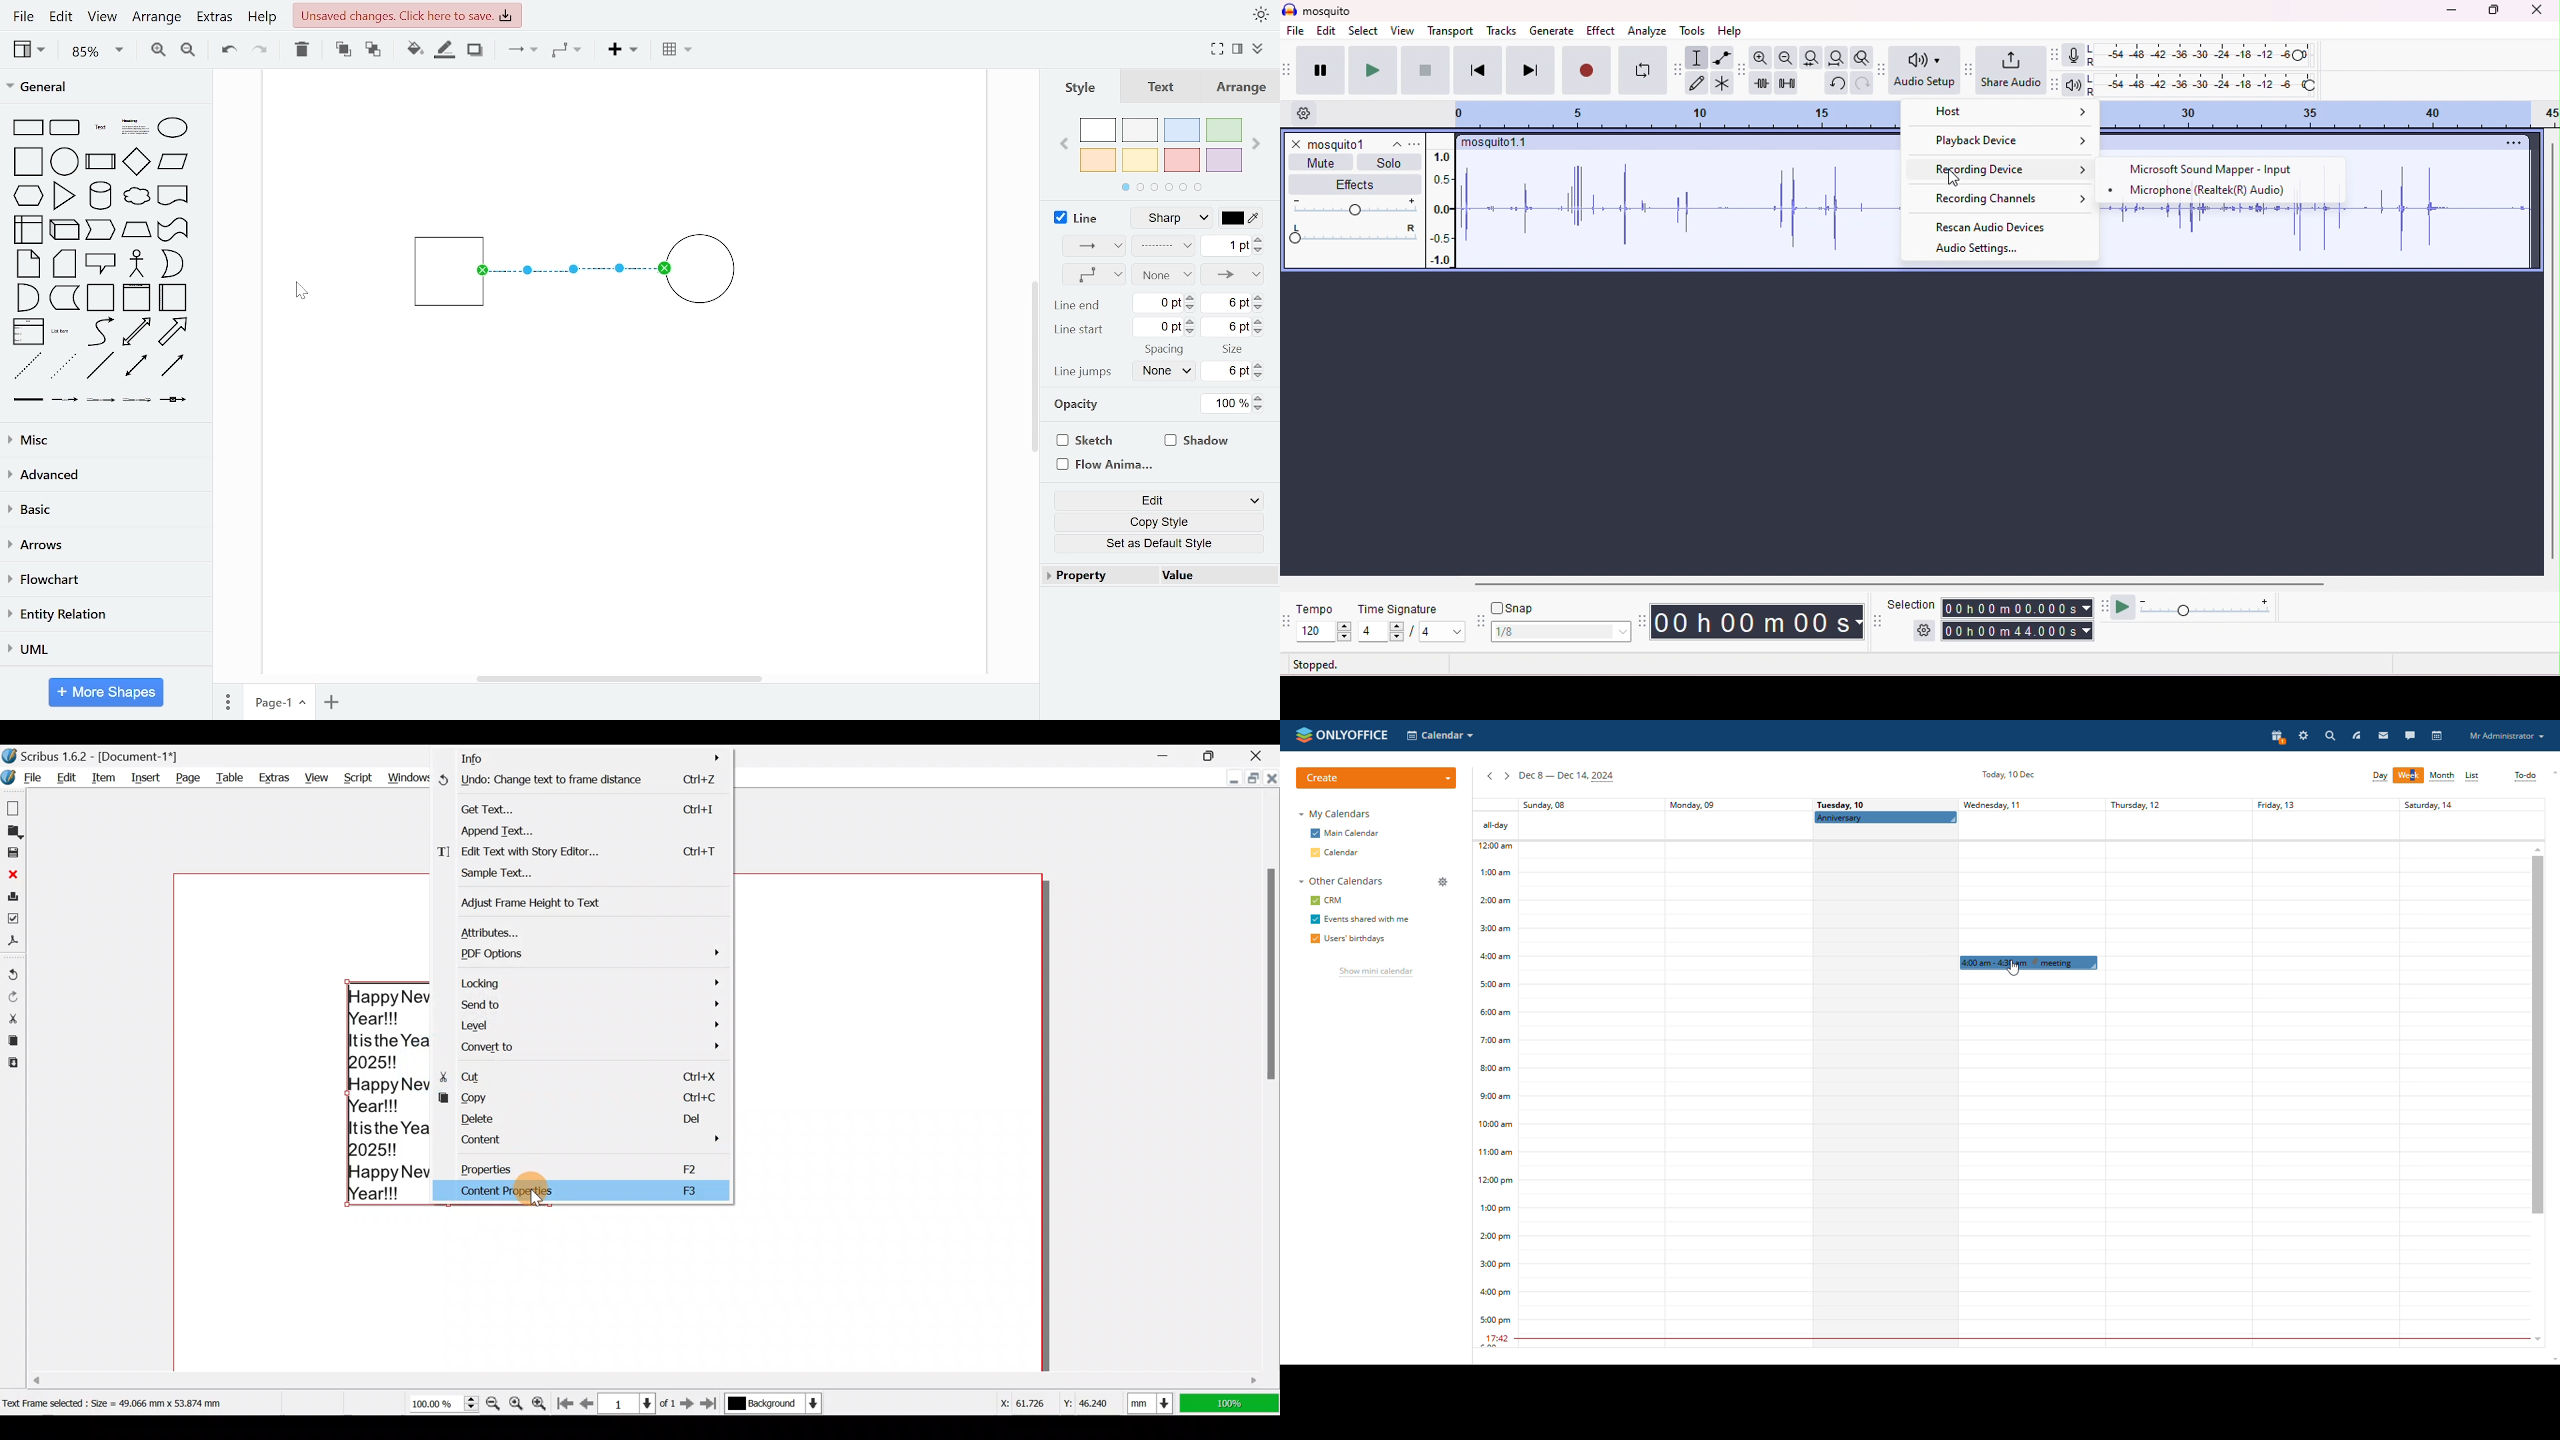 The width and height of the screenshot is (2576, 1456). What do you see at coordinates (61, 331) in the screenshot?
I see `list item` at bounding box center [61, 331].